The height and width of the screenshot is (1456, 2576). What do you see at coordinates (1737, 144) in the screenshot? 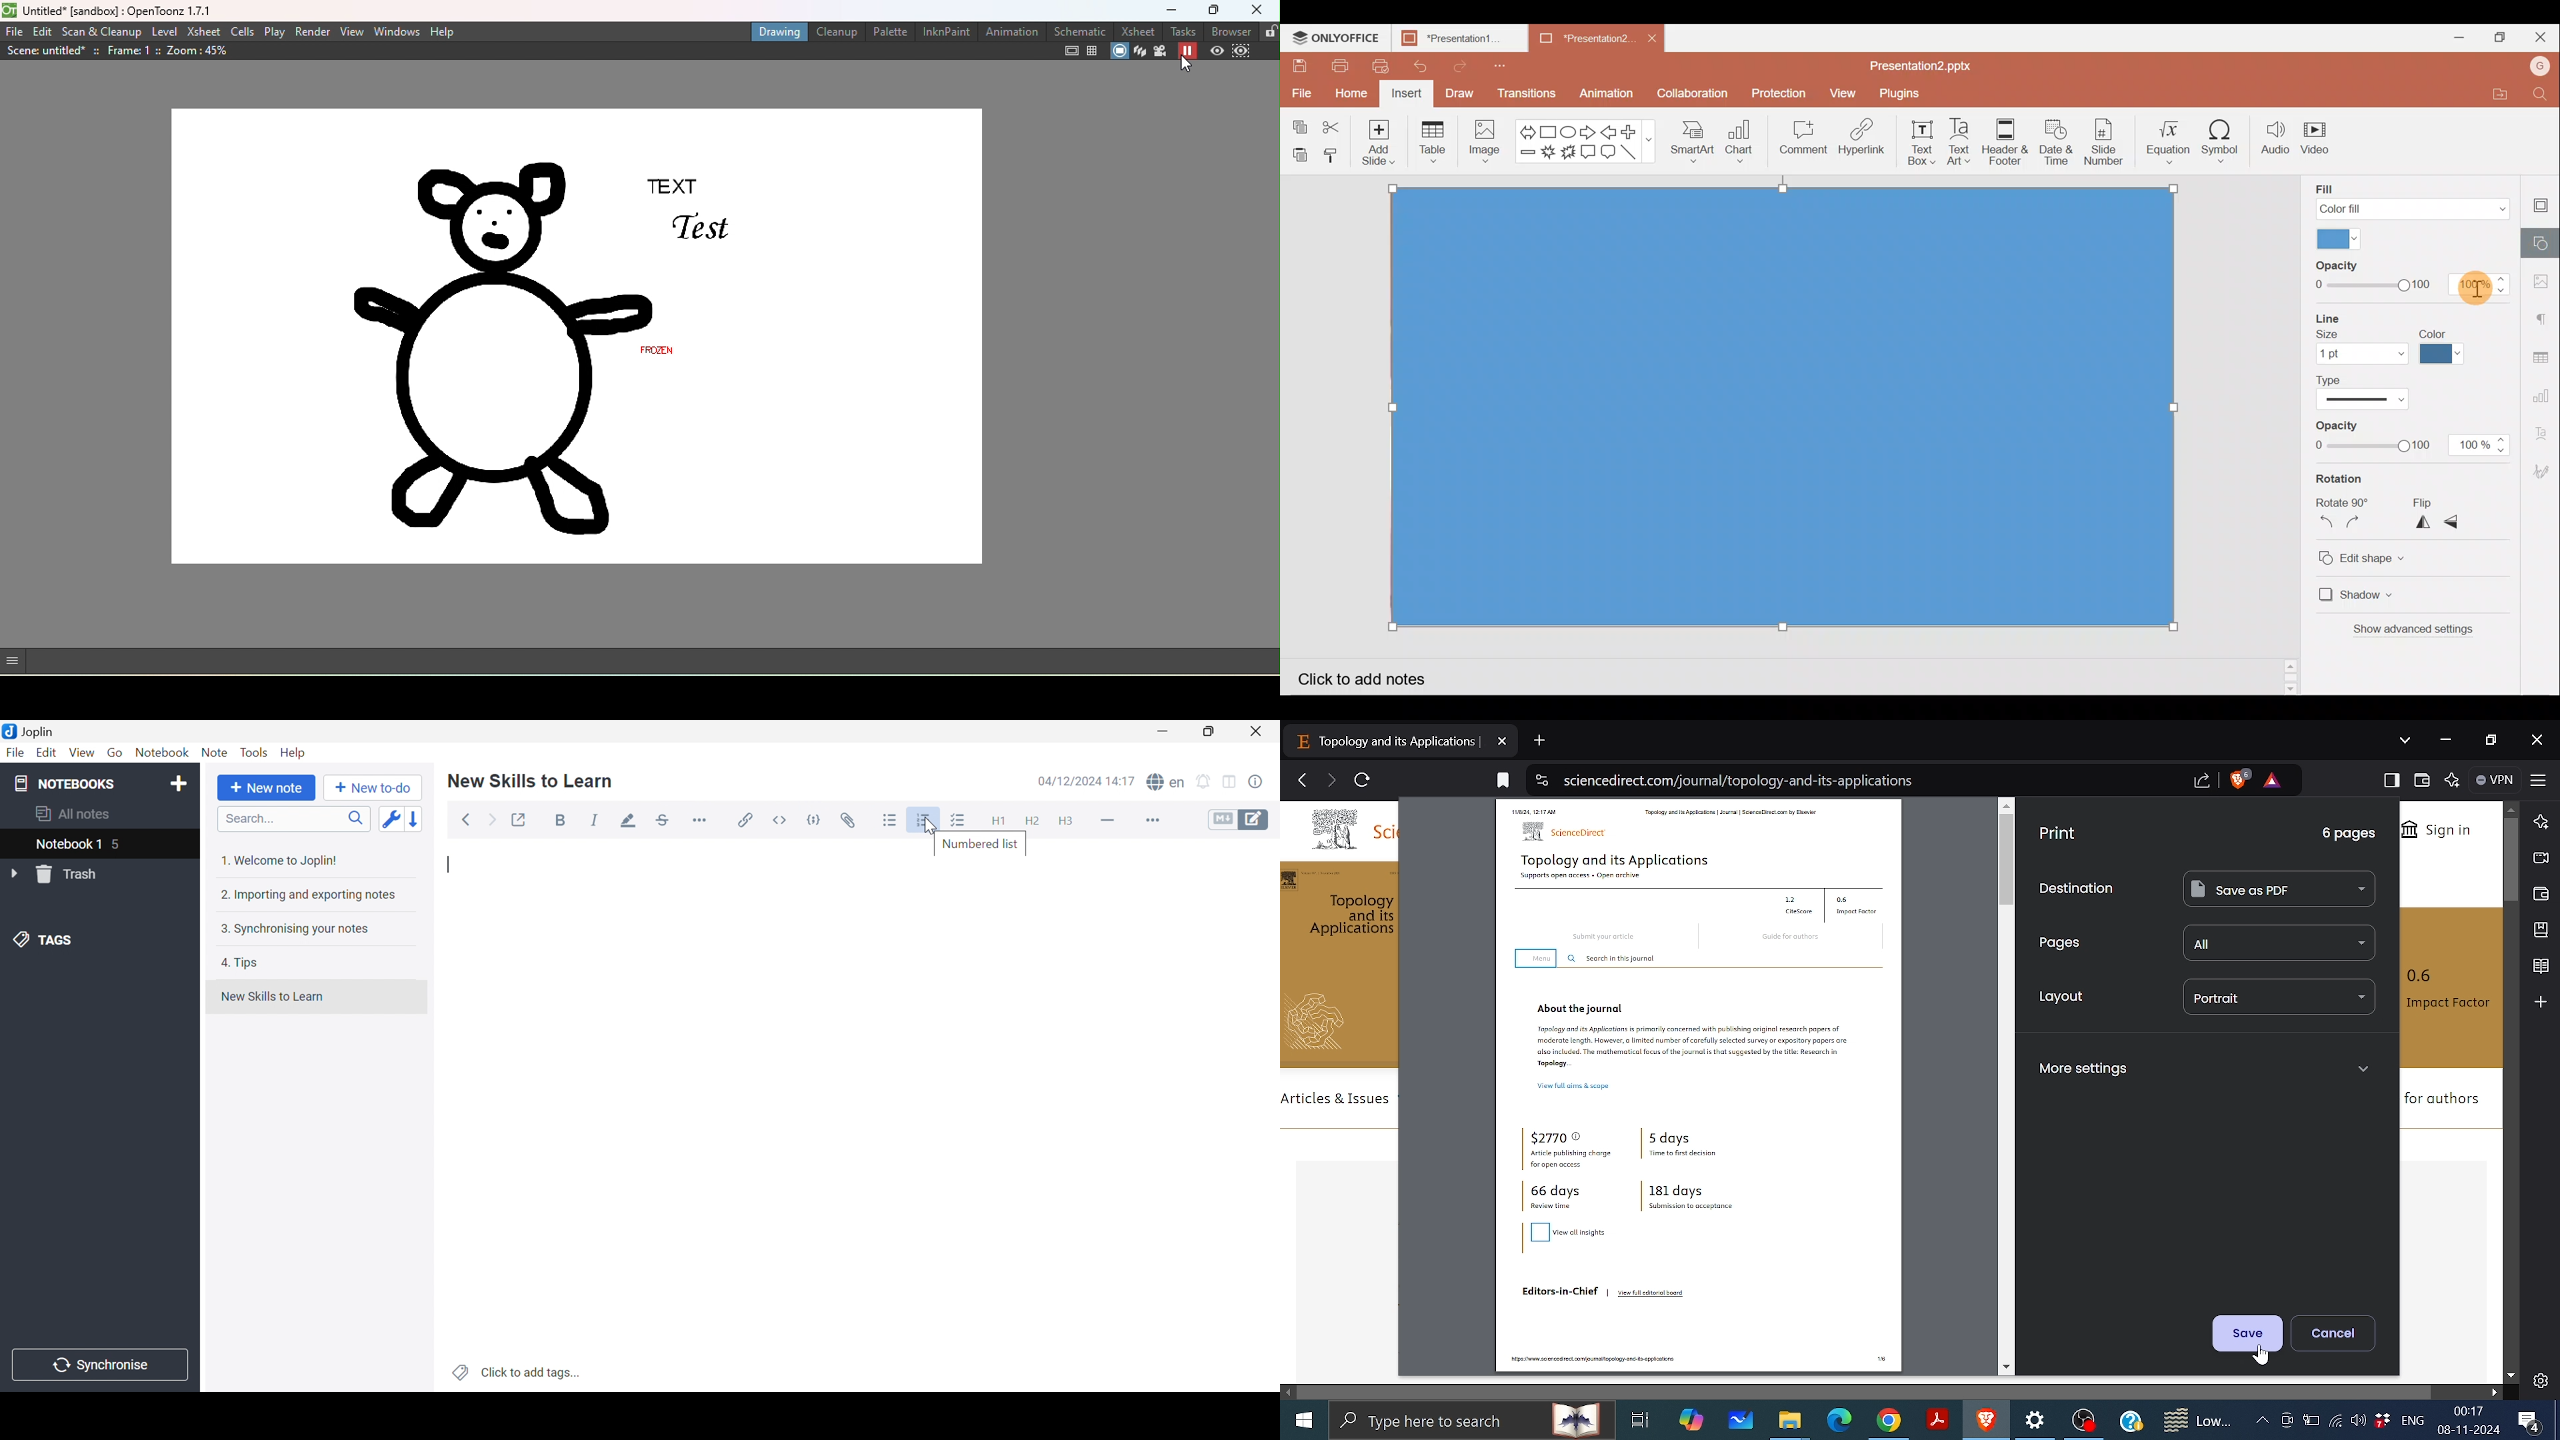
I see `Chart` at bounding box center [1737, 144].